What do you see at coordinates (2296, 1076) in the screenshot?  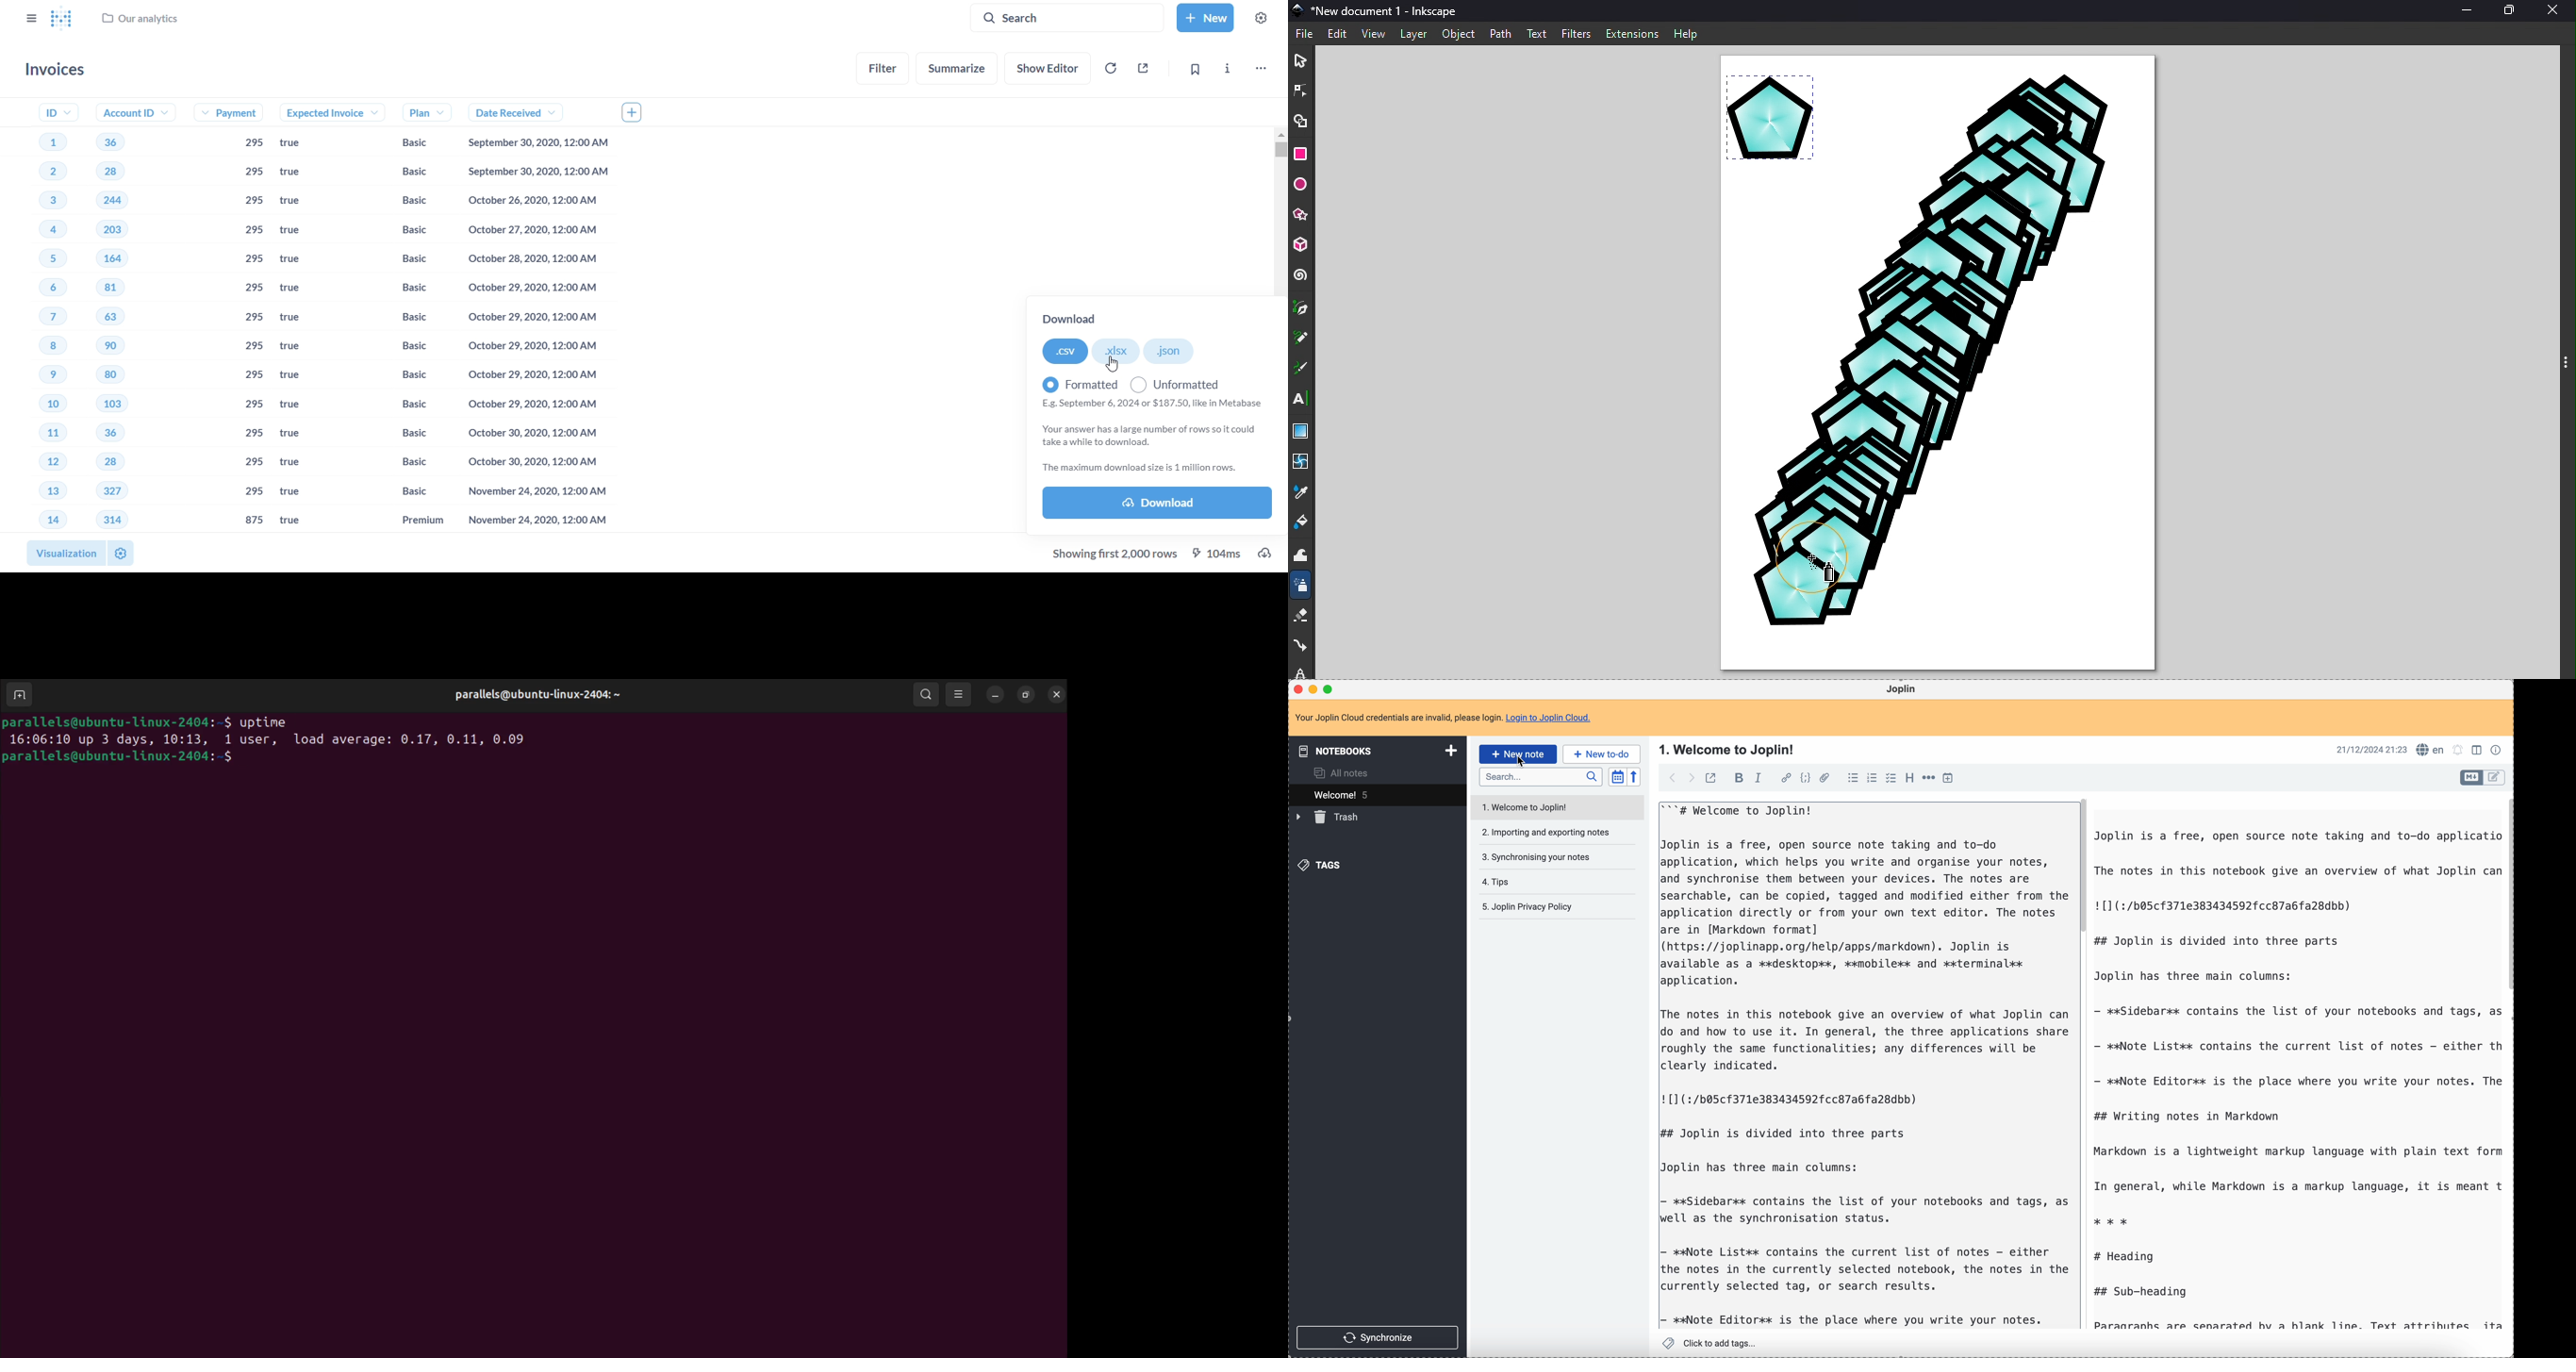 I see `body text` at bounding box center [2296, 1076].